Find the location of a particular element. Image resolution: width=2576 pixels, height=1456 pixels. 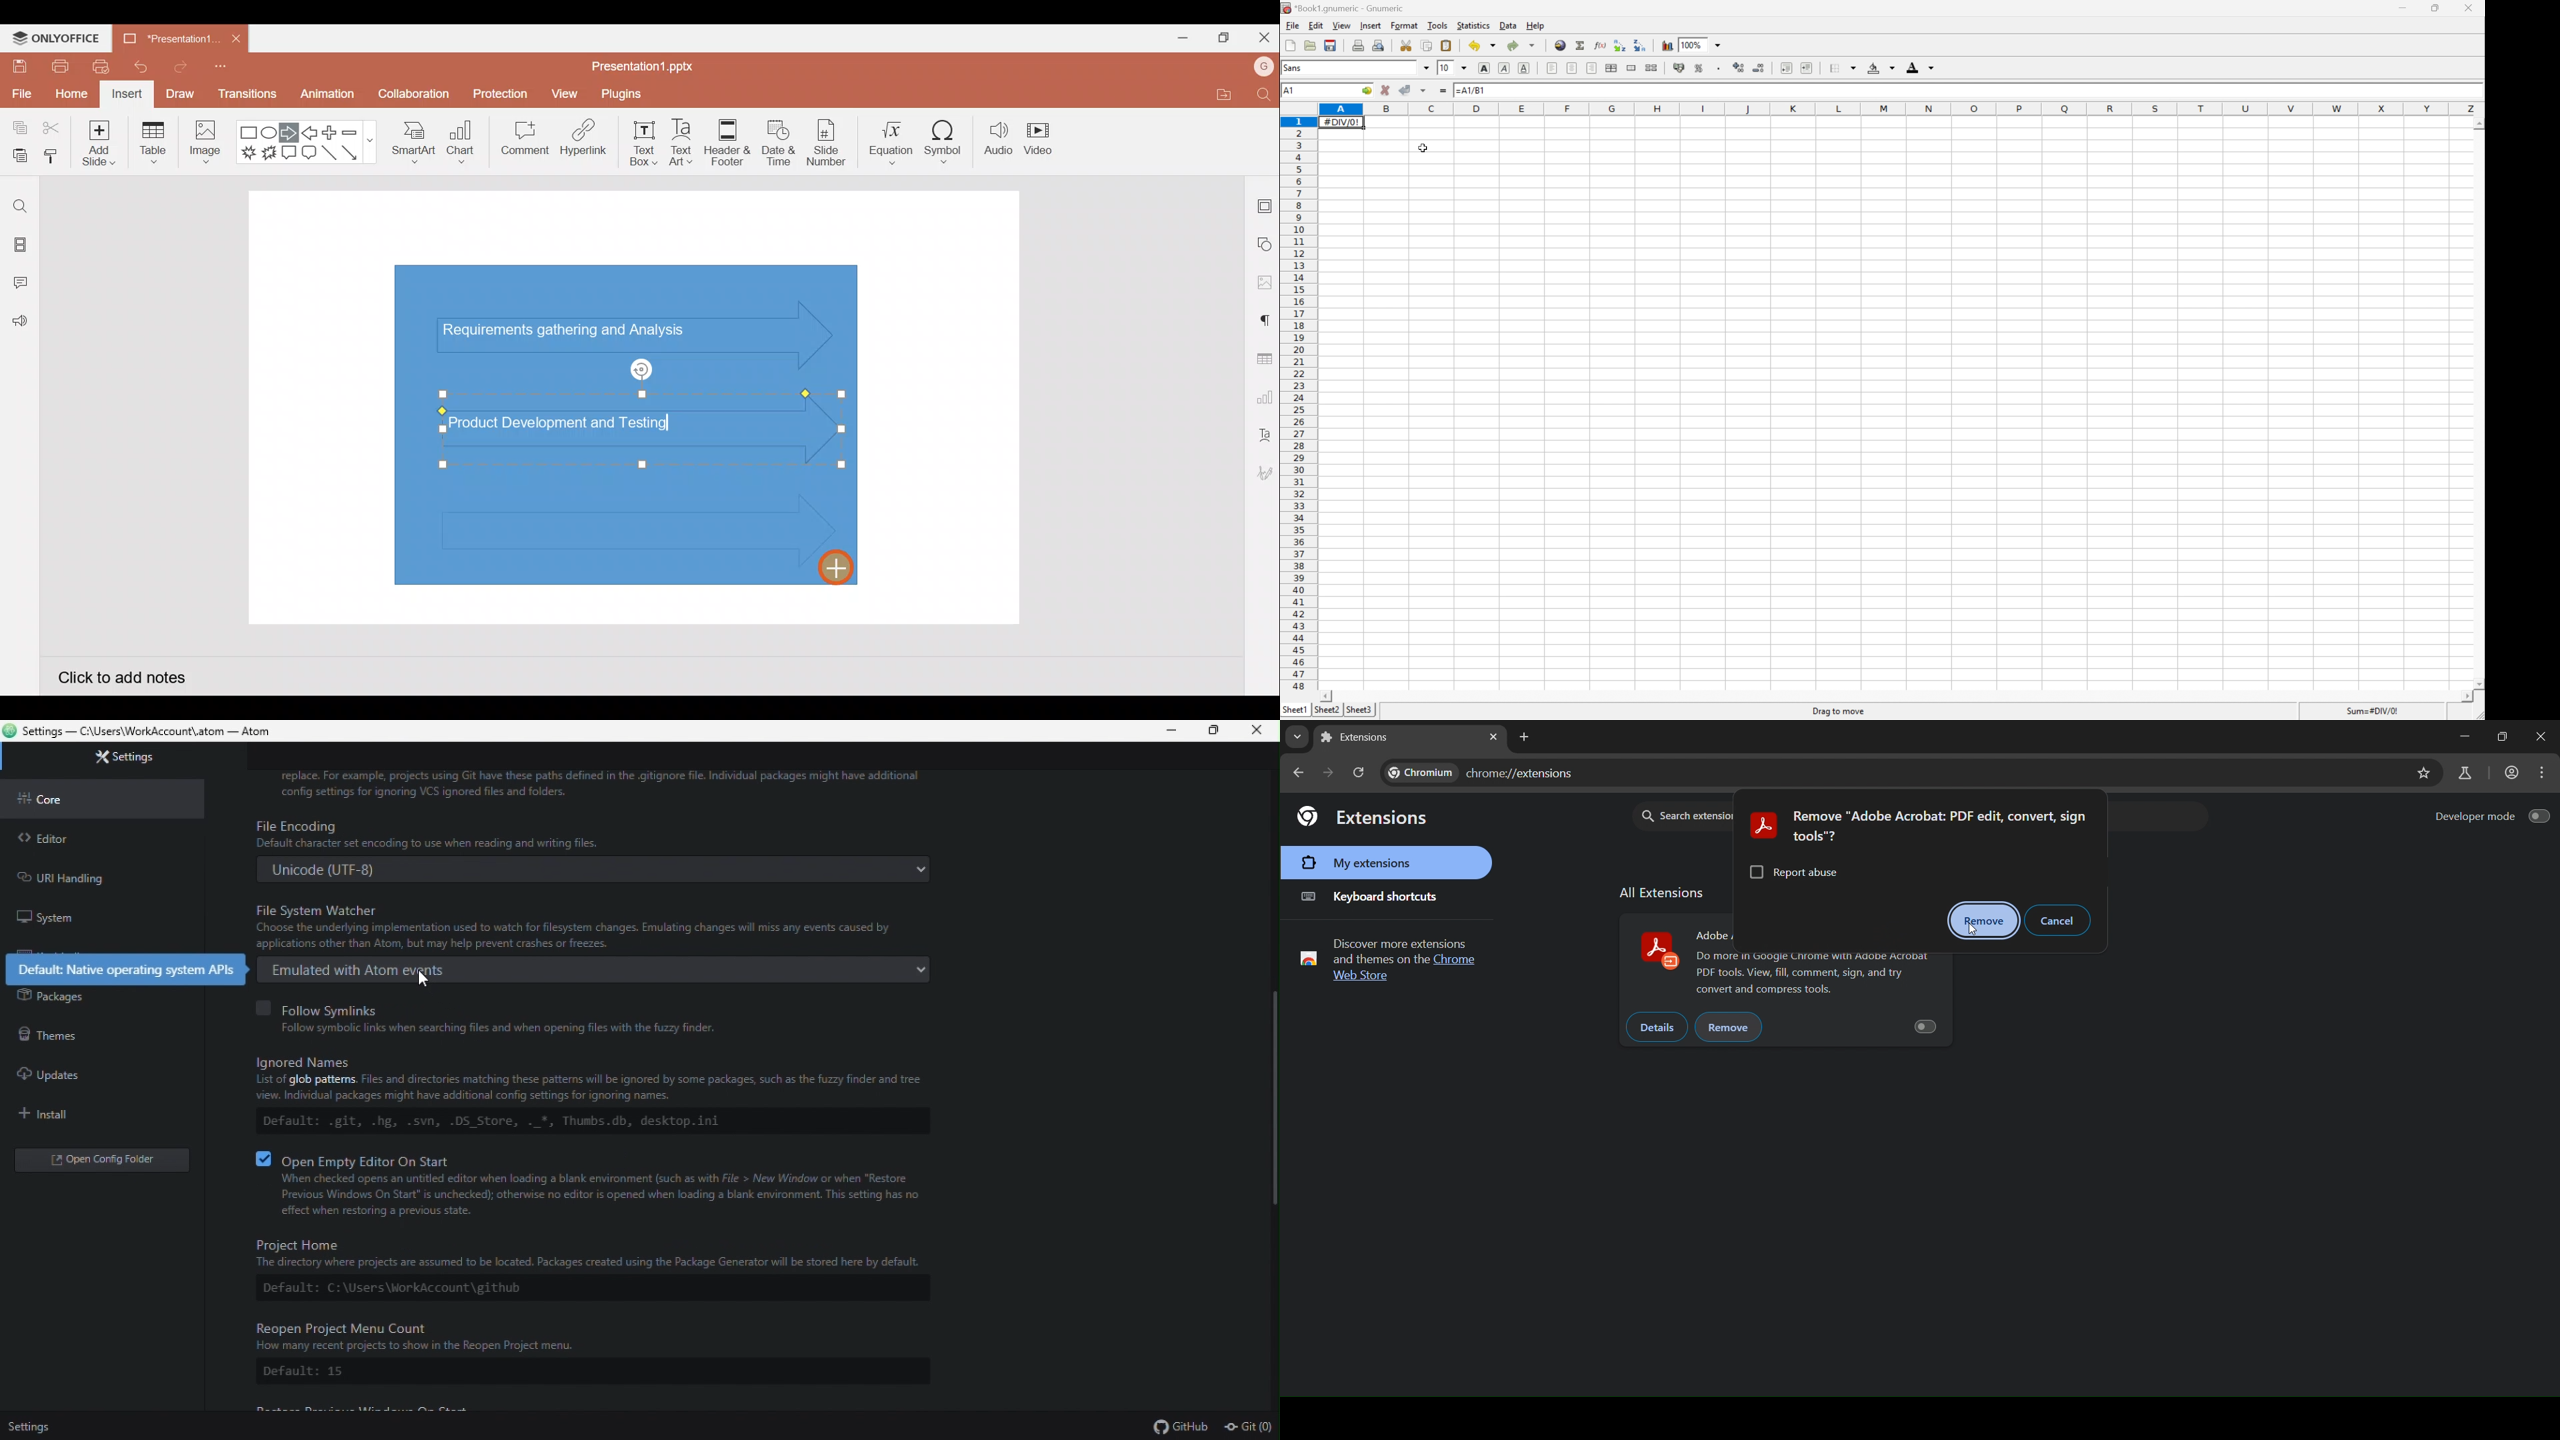

Account name is located at coordinates (1264, 67).